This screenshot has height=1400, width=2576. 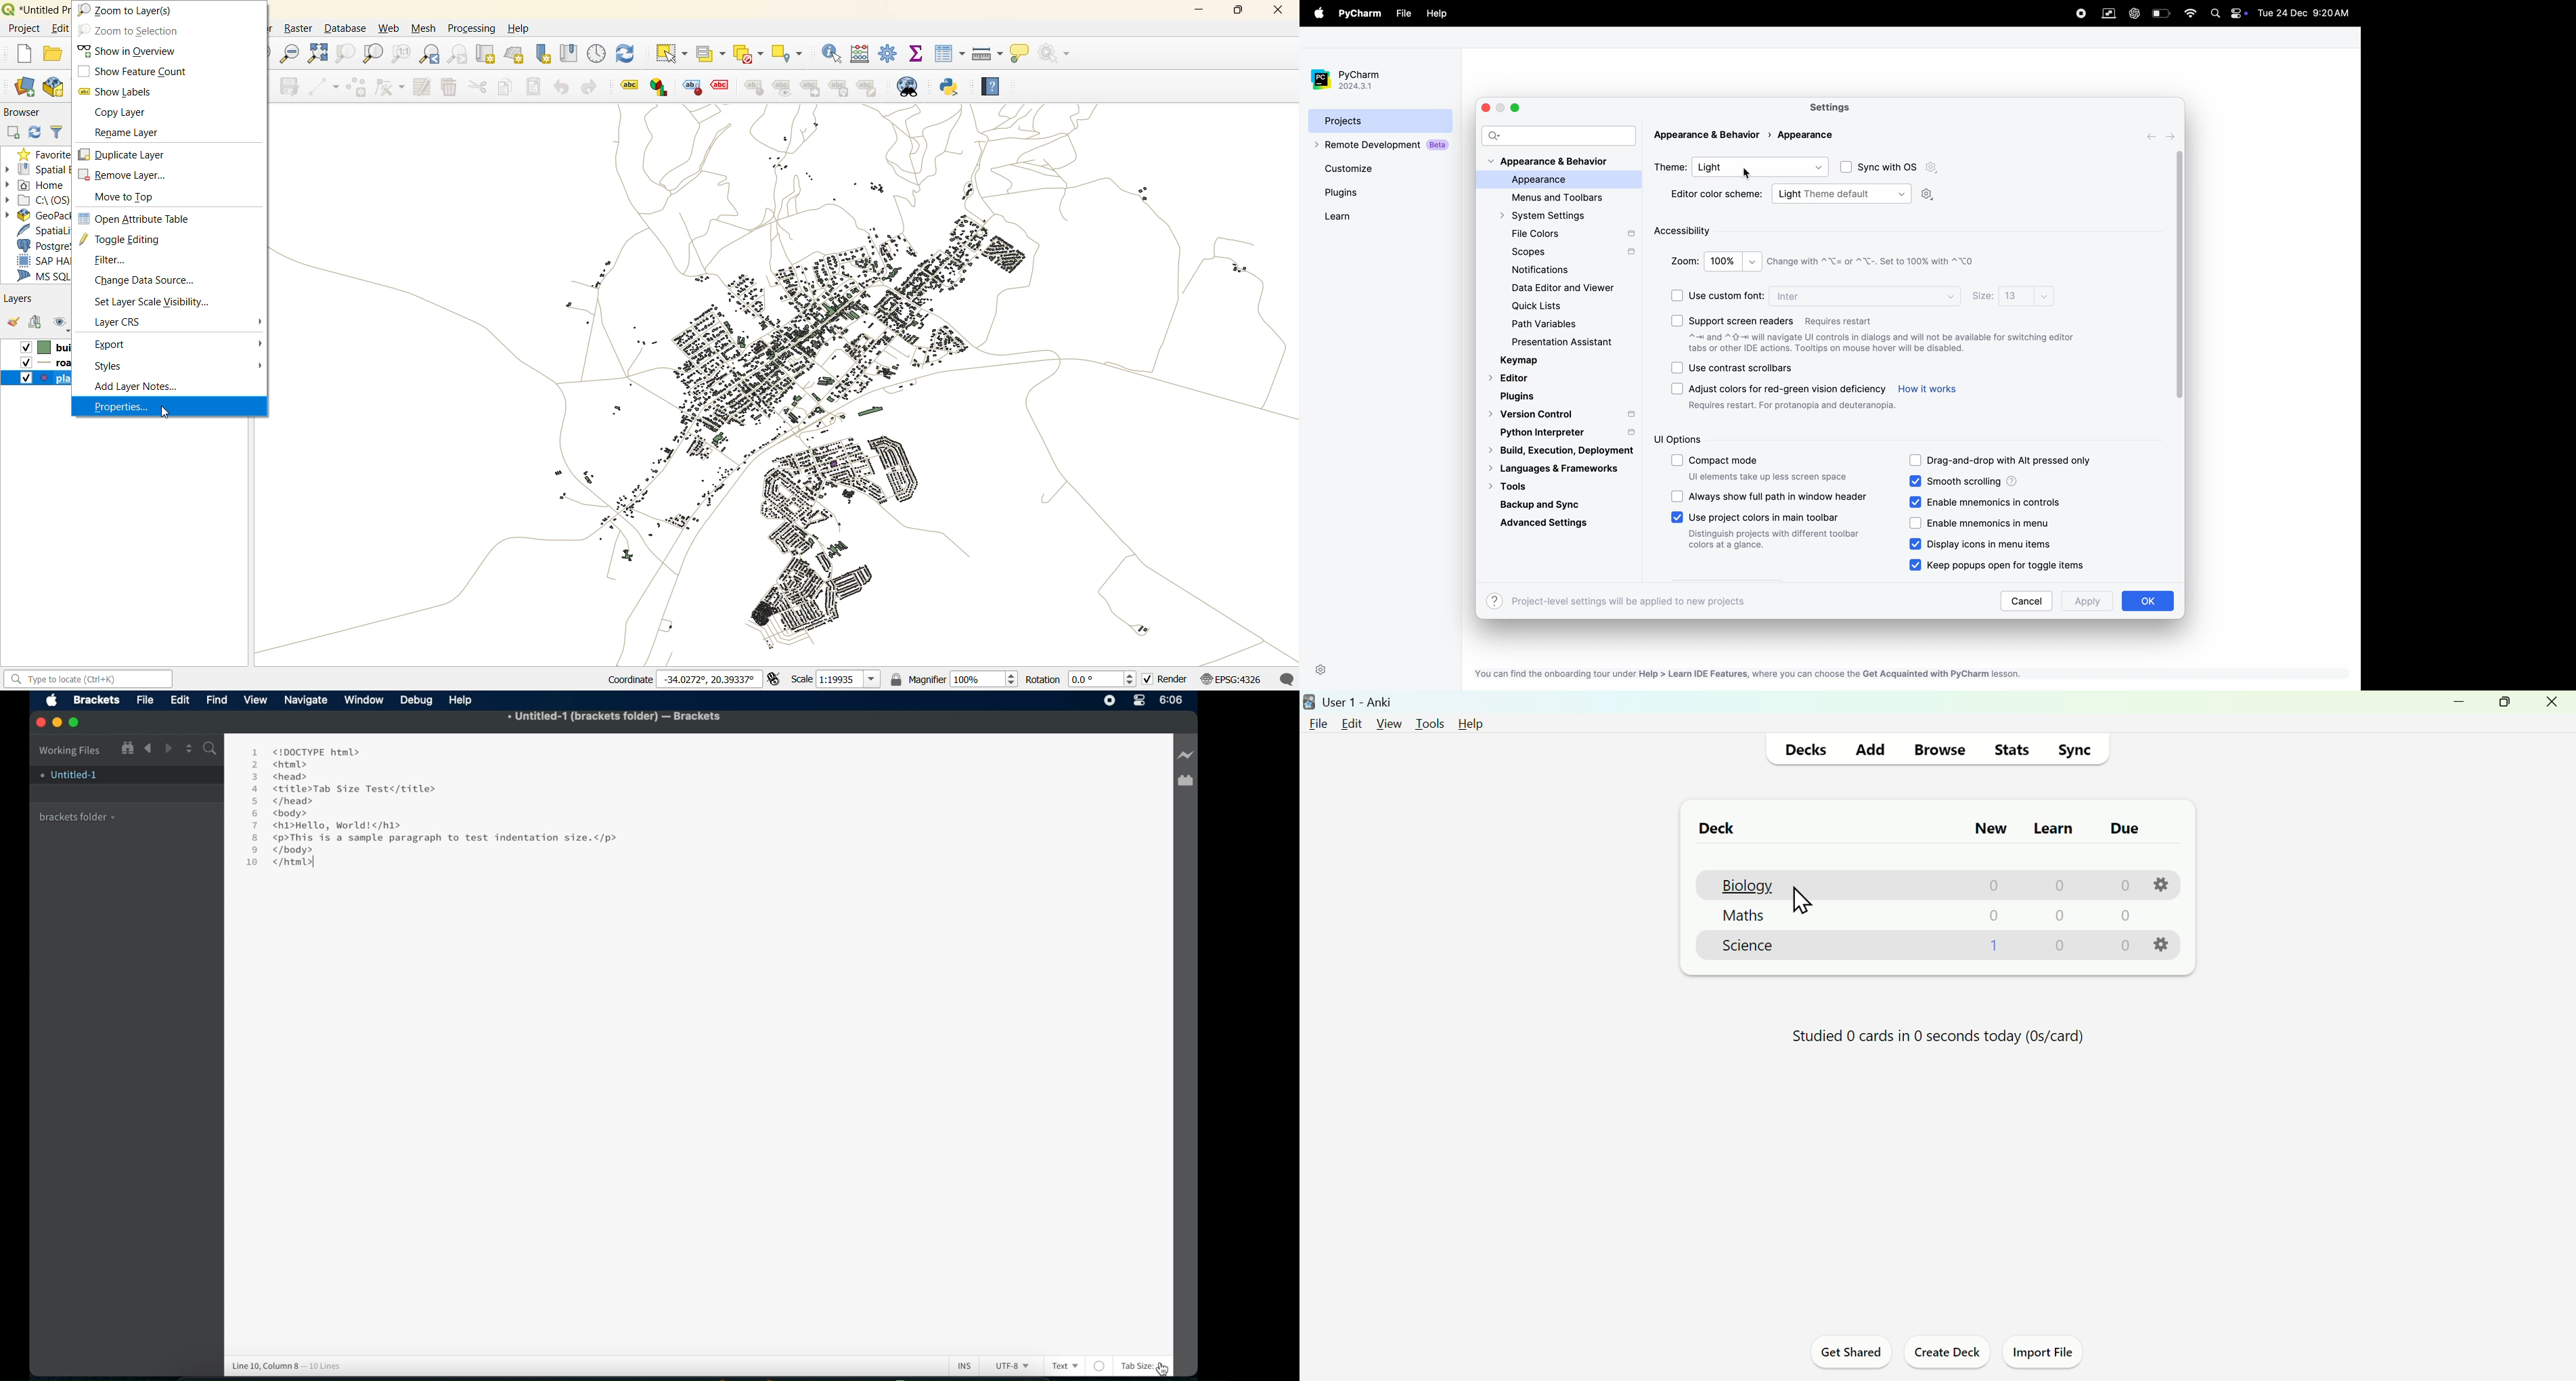 I want to click on database, so click(x=343, y=29).